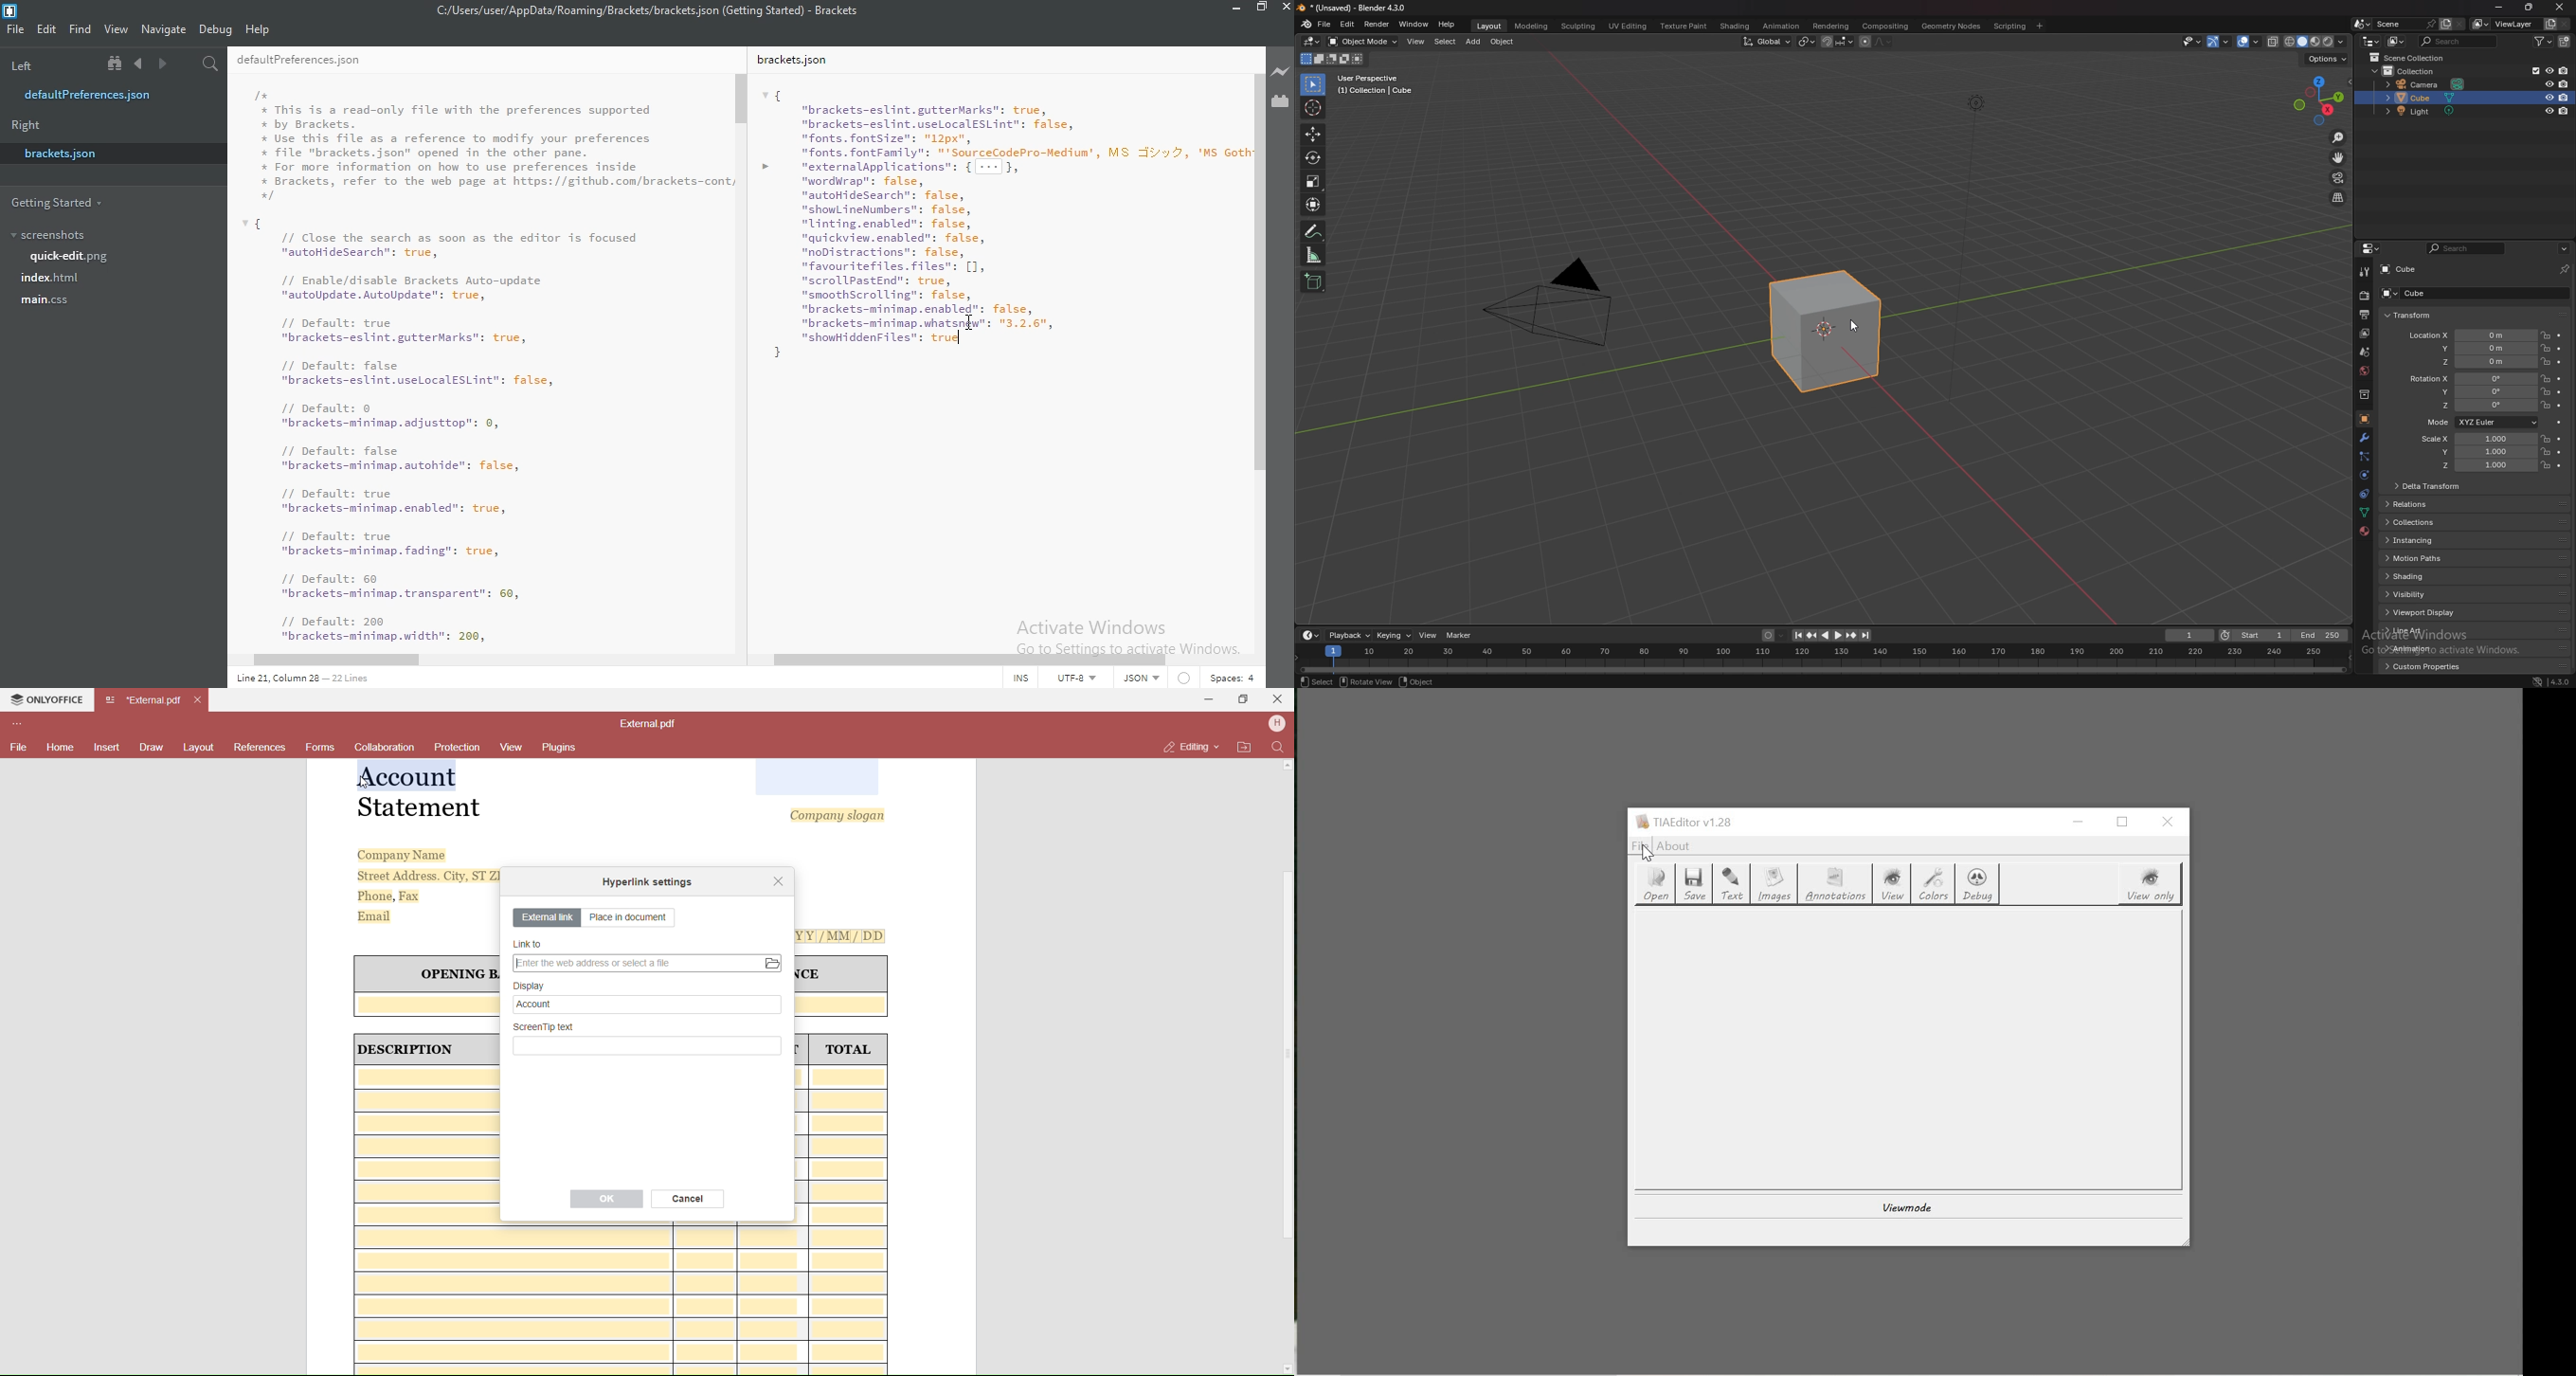  Describe the element at coordinates (2465, 248) in the screenshot. I see `search` at that location.